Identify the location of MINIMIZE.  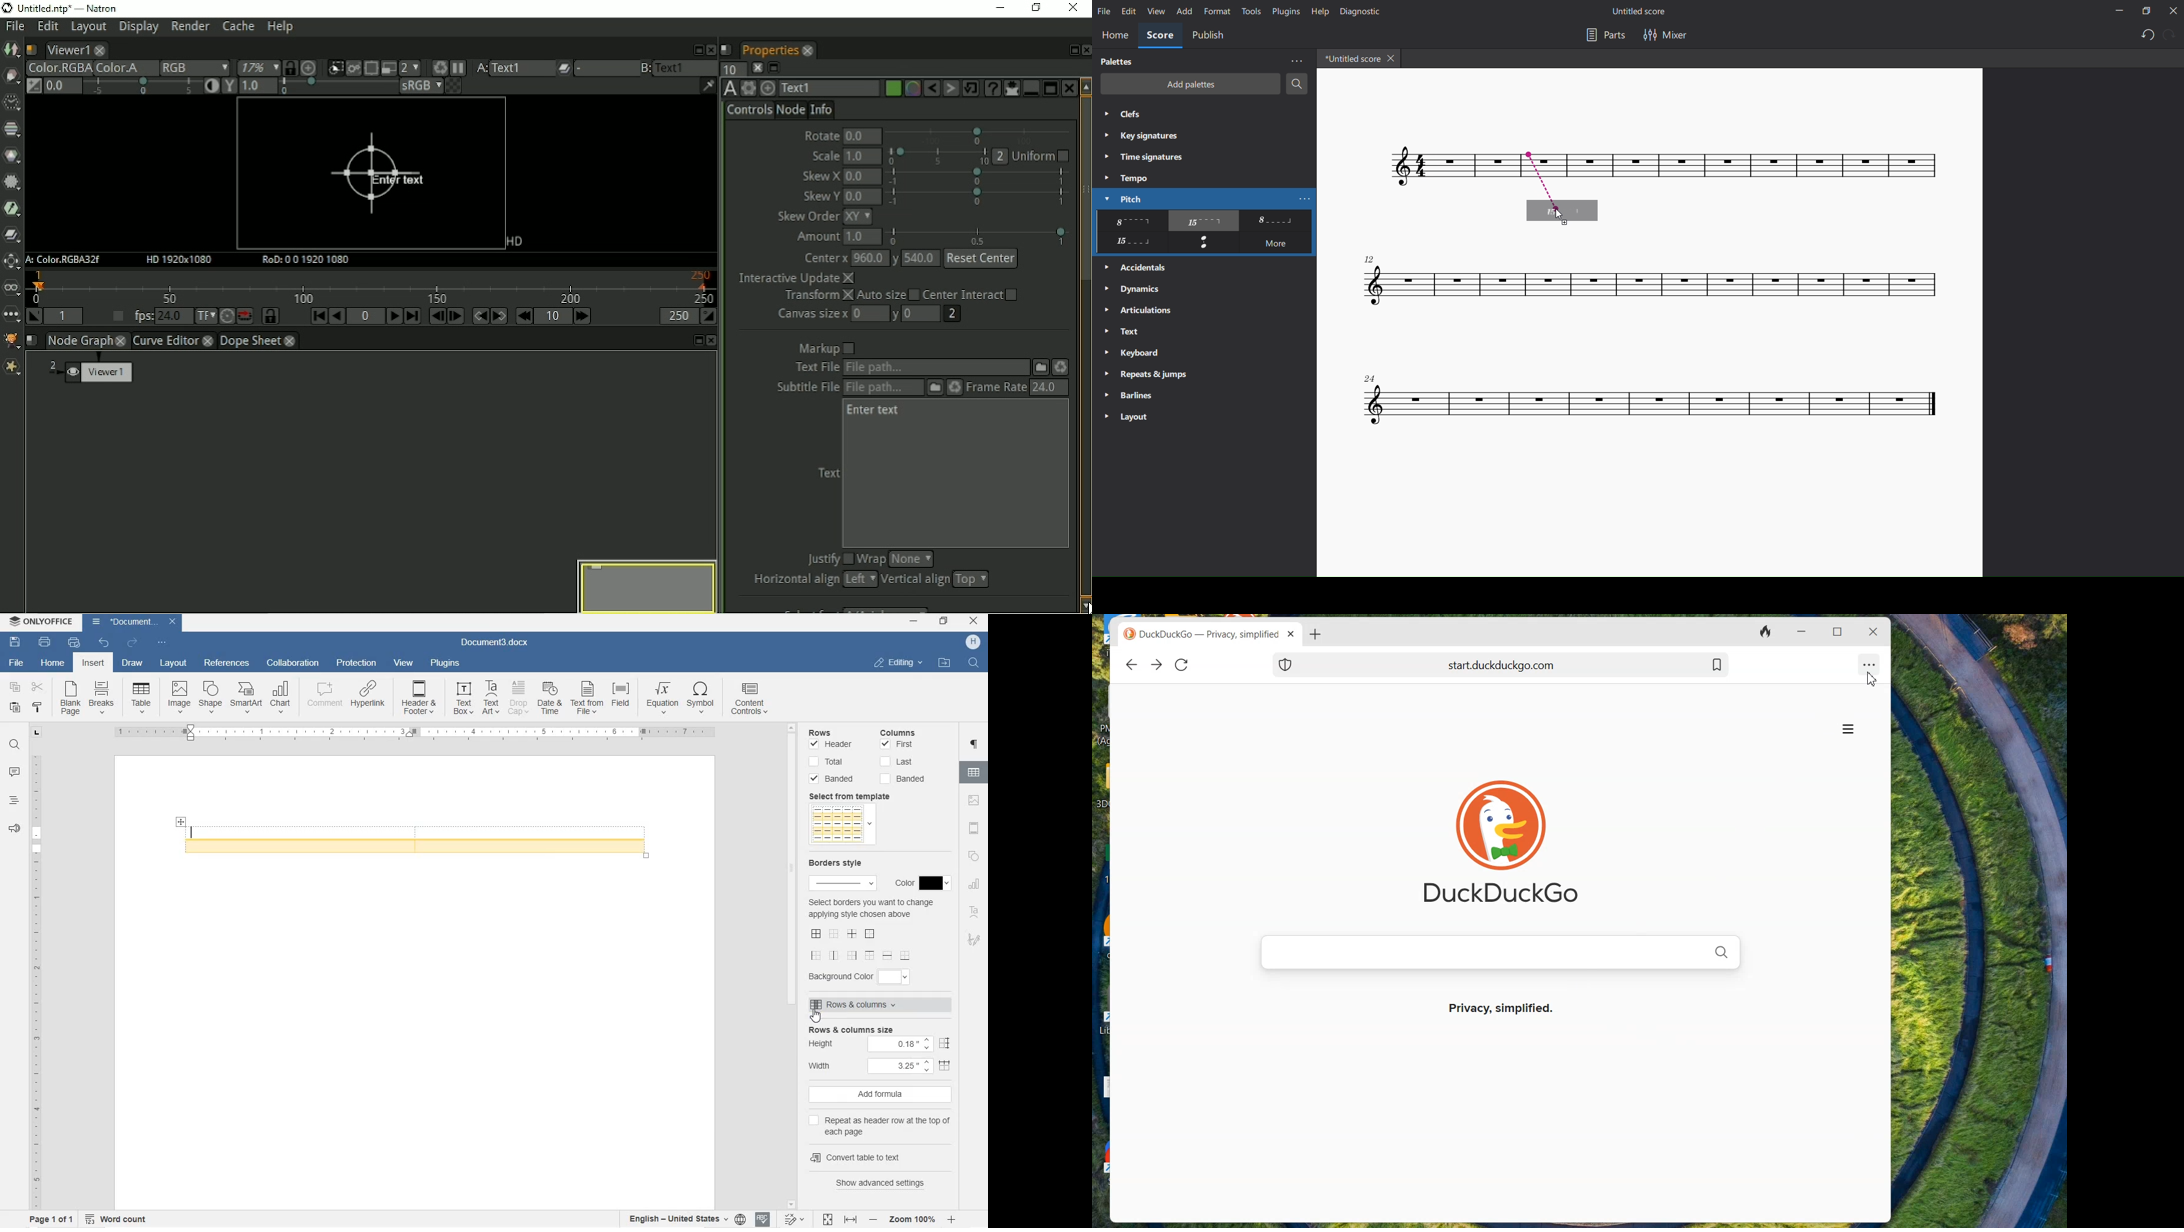
(915, 622).